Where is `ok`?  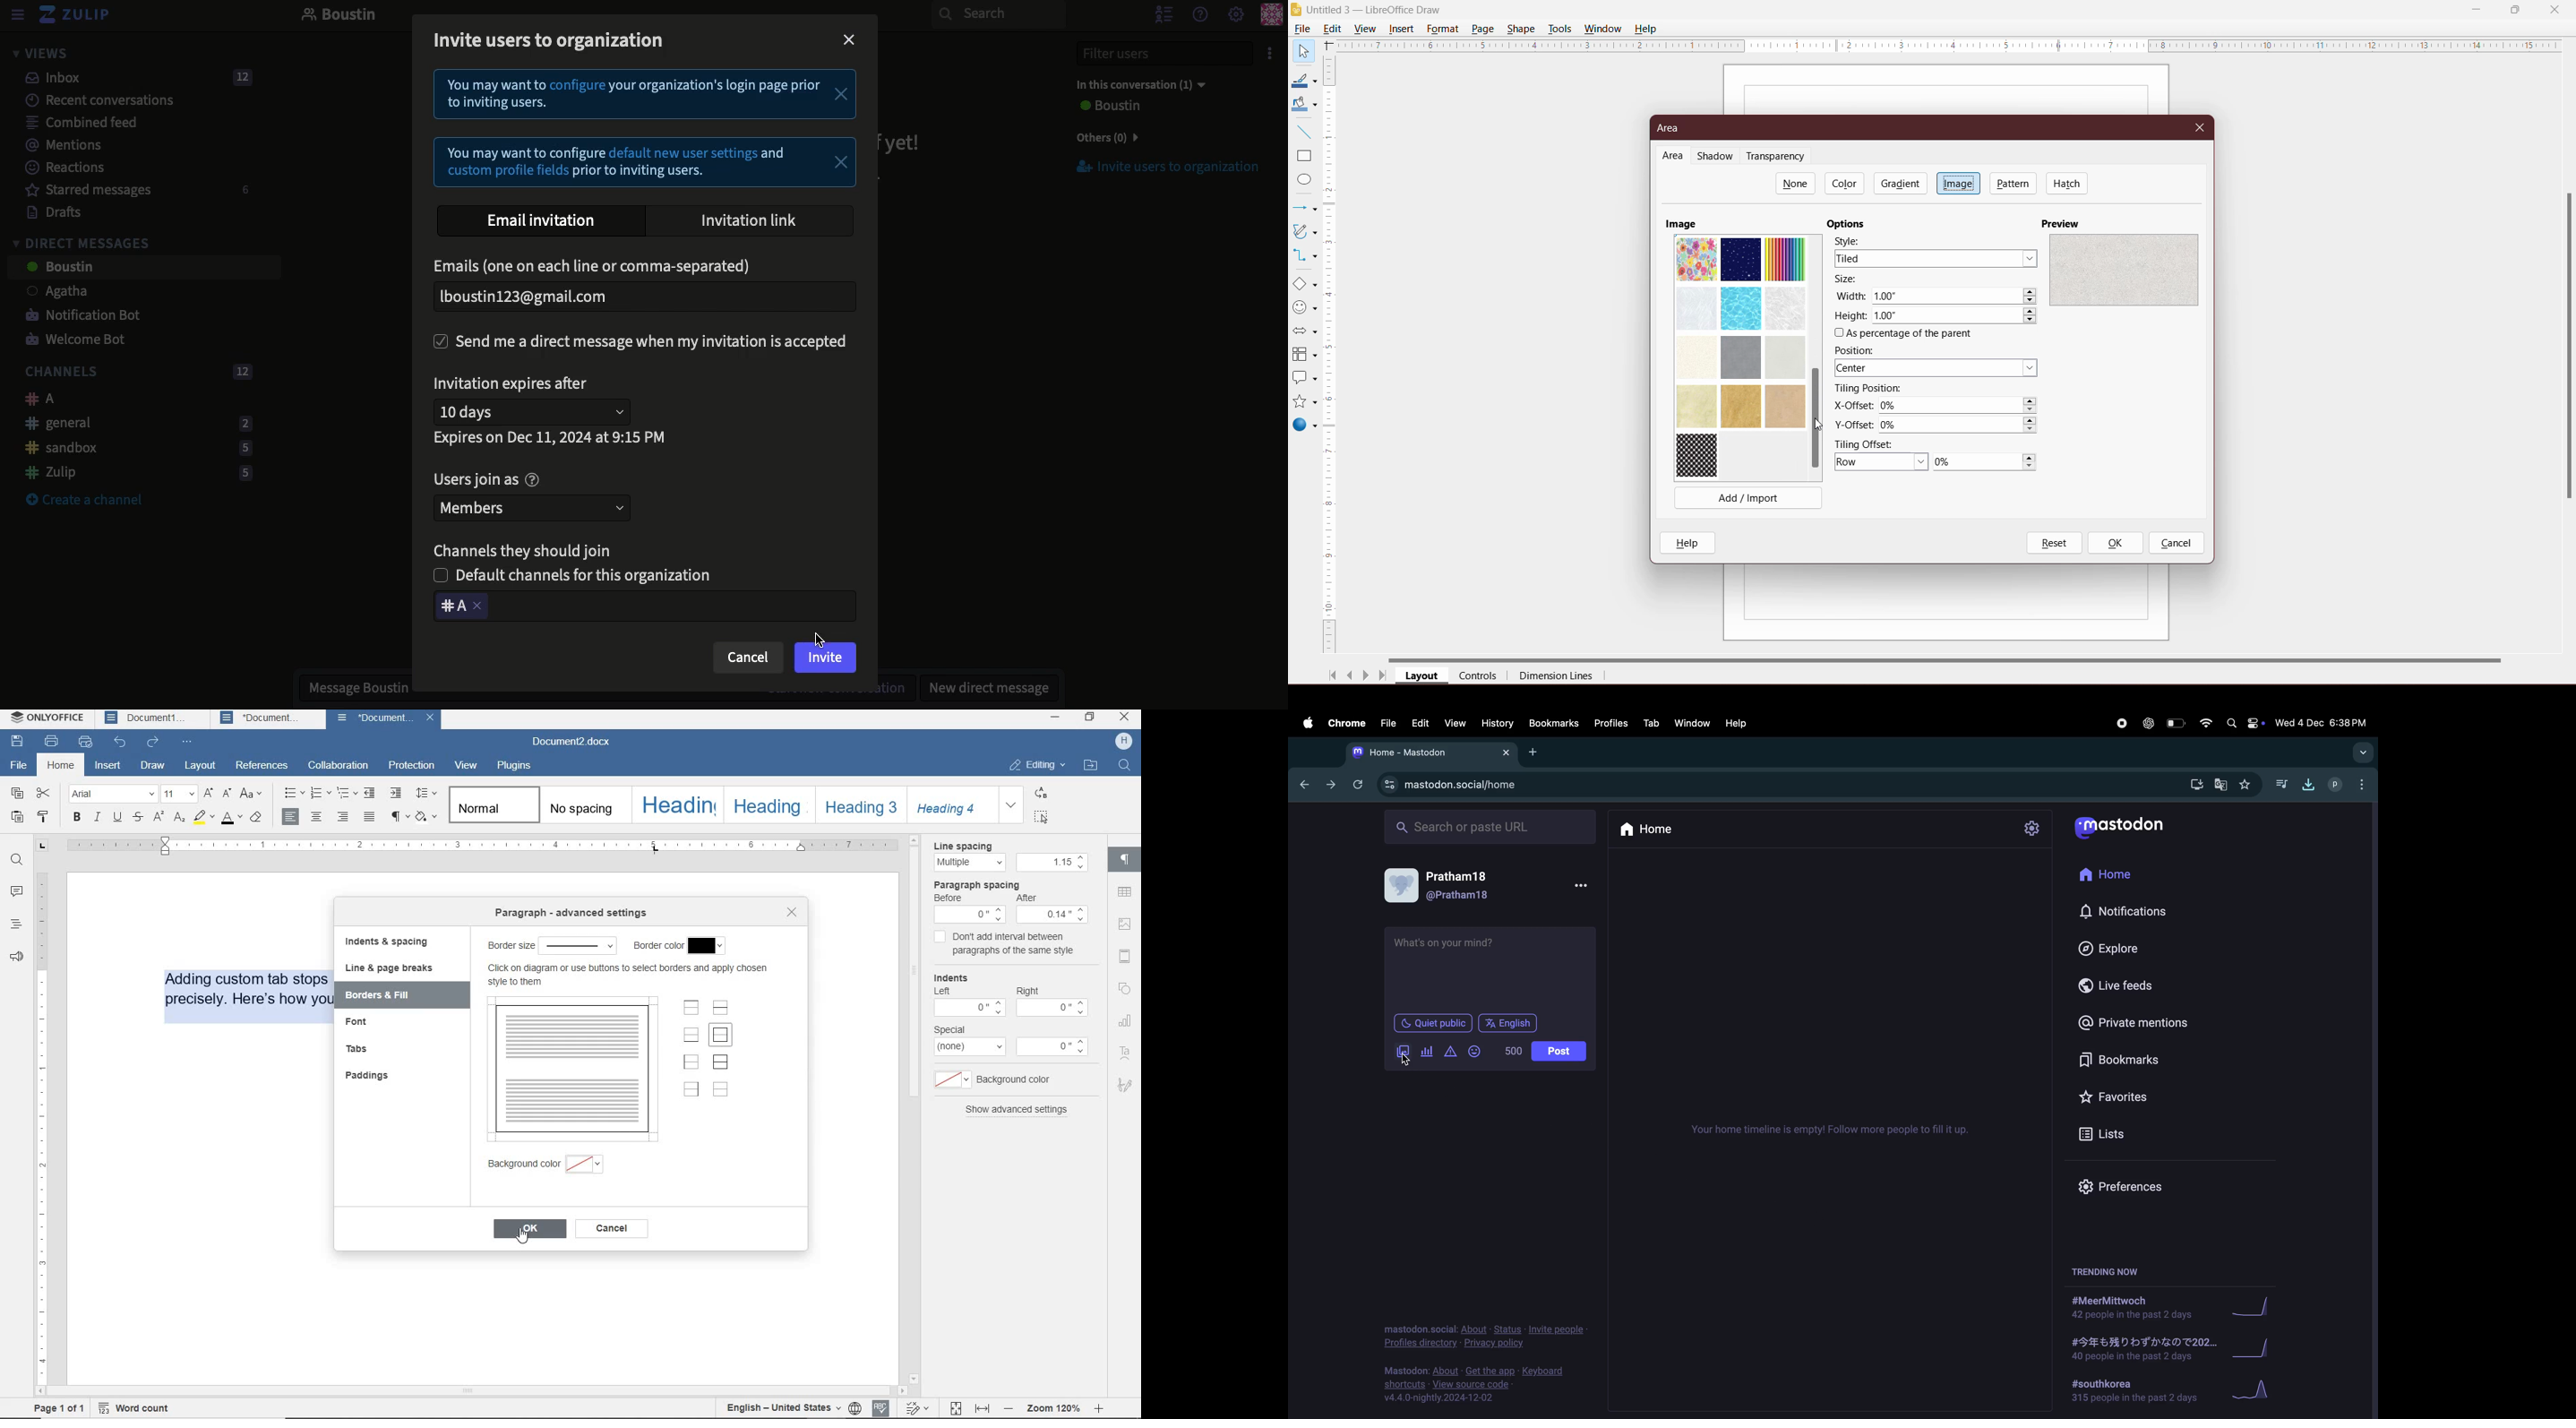 ok is located at coordinates (530, 1231).